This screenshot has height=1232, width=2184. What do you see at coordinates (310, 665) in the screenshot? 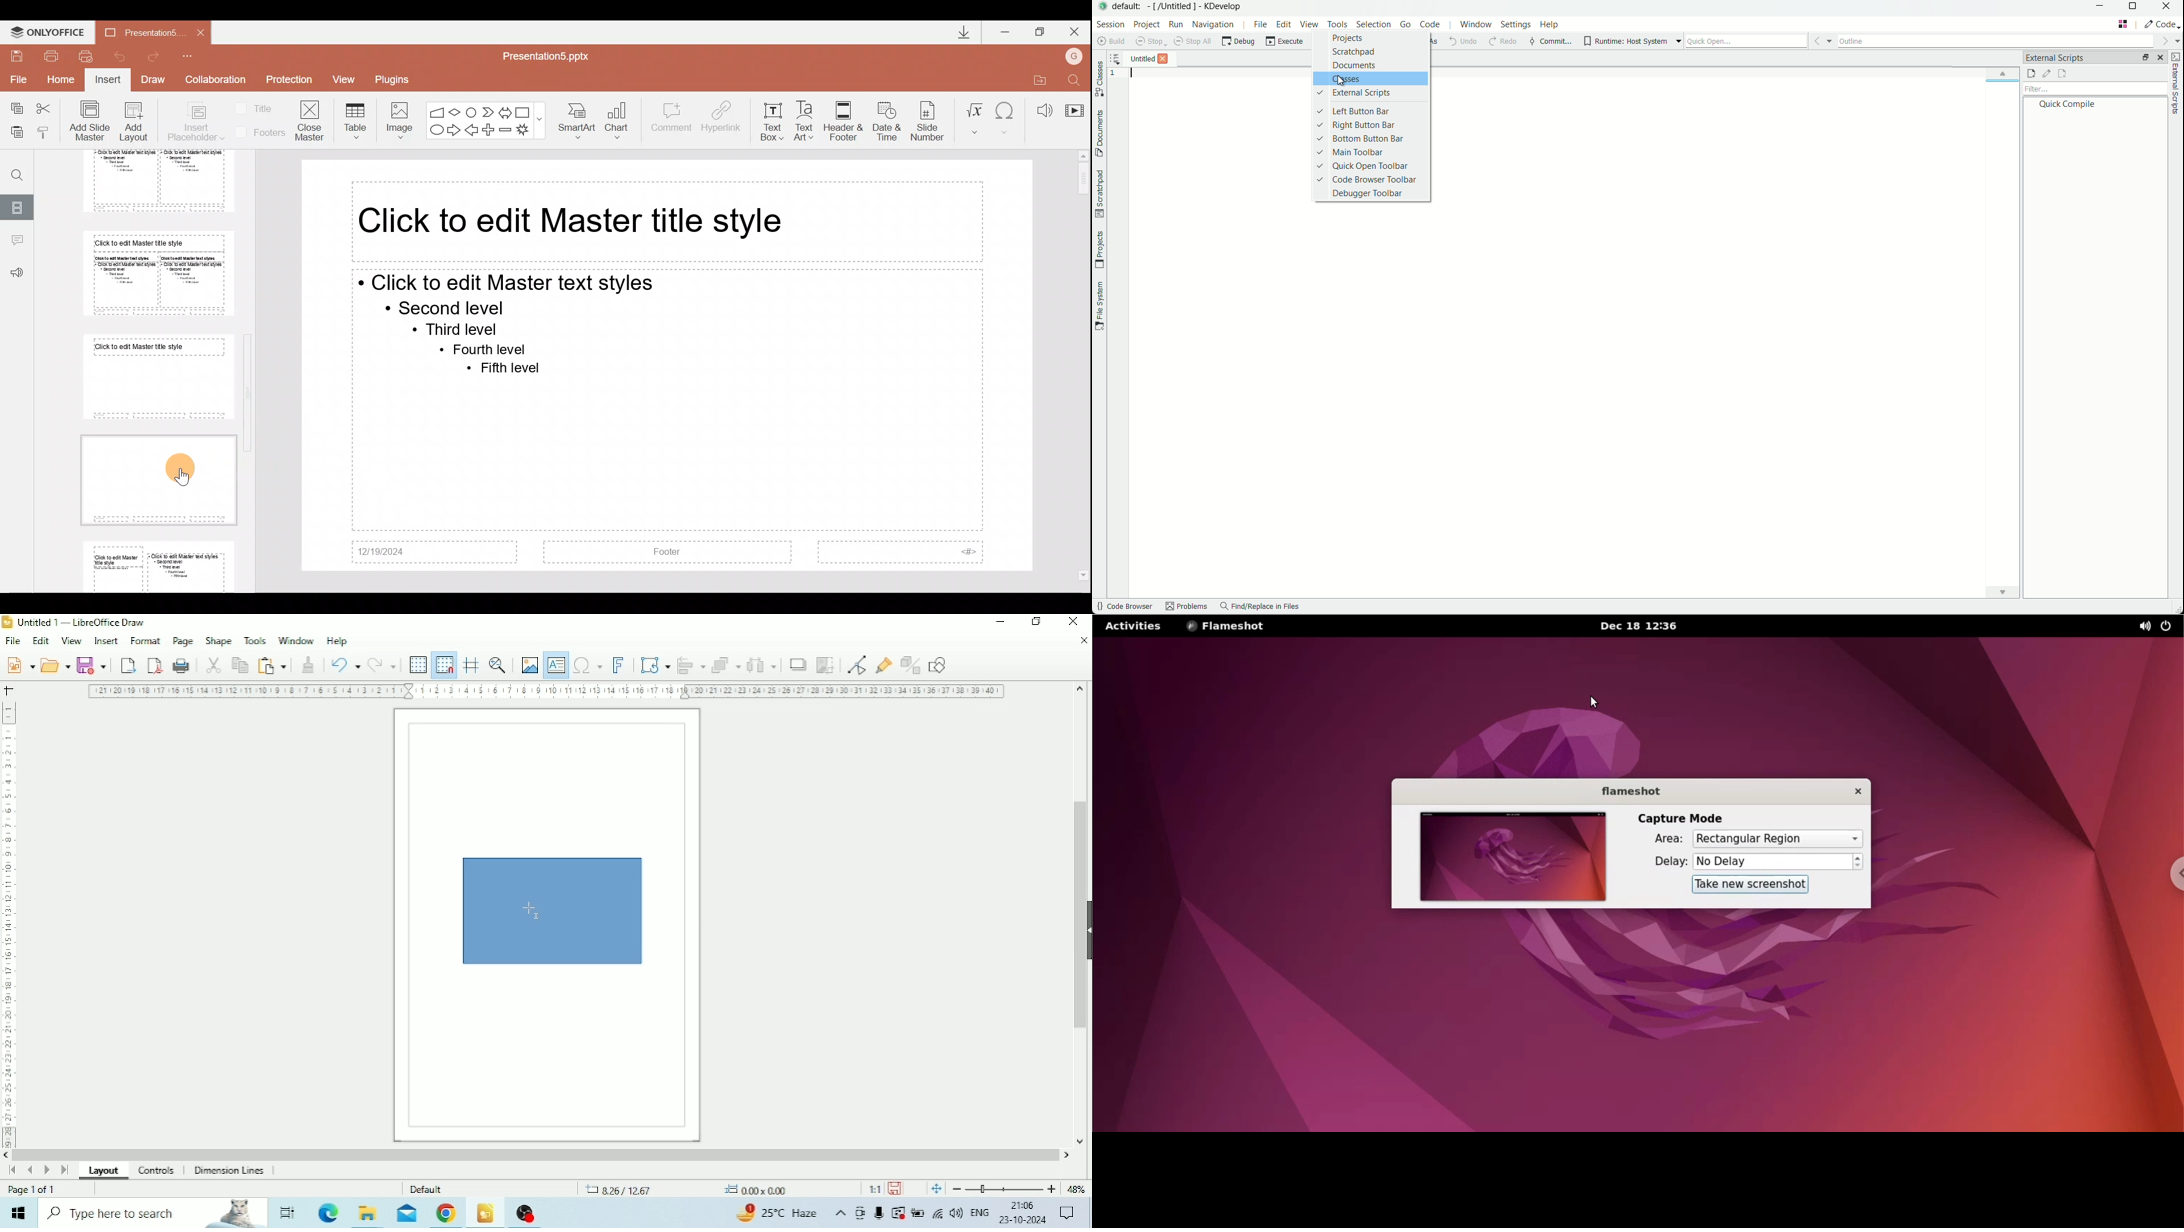
I see `Clone Formatting` at bounding box center [310, 665].